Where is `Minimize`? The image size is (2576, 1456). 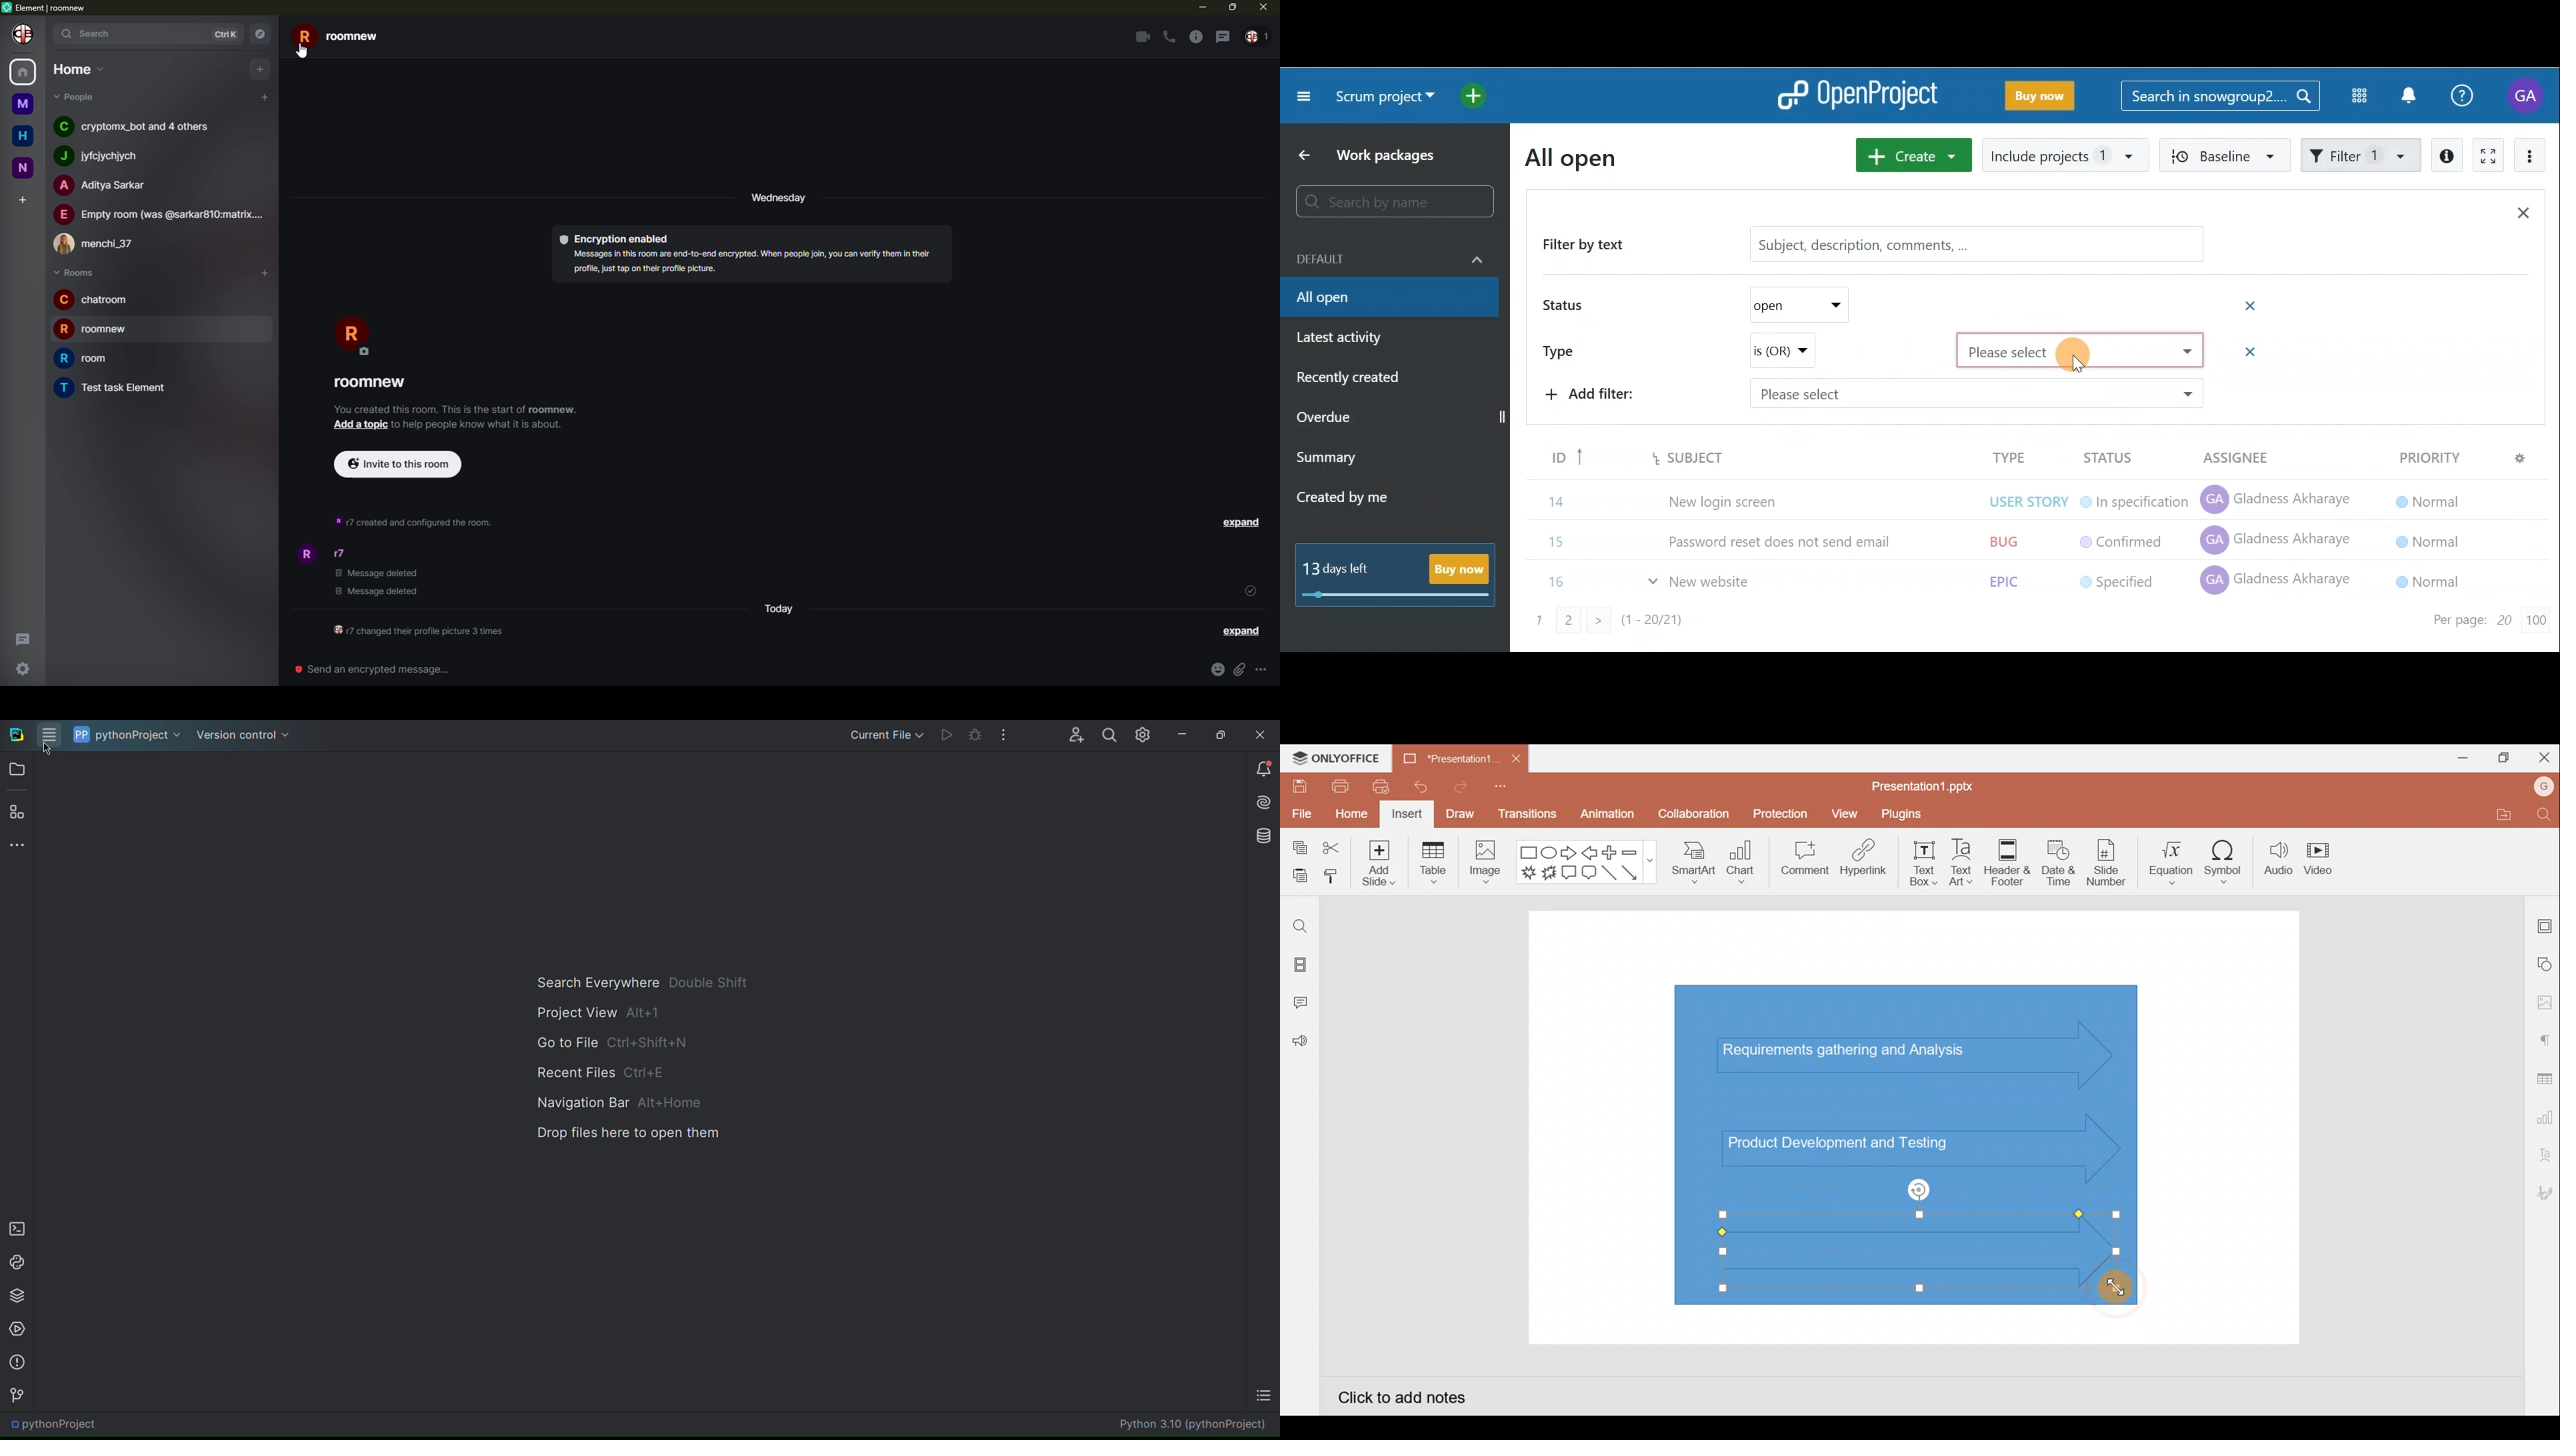 Minimize is located at coordinates (1181, 734).